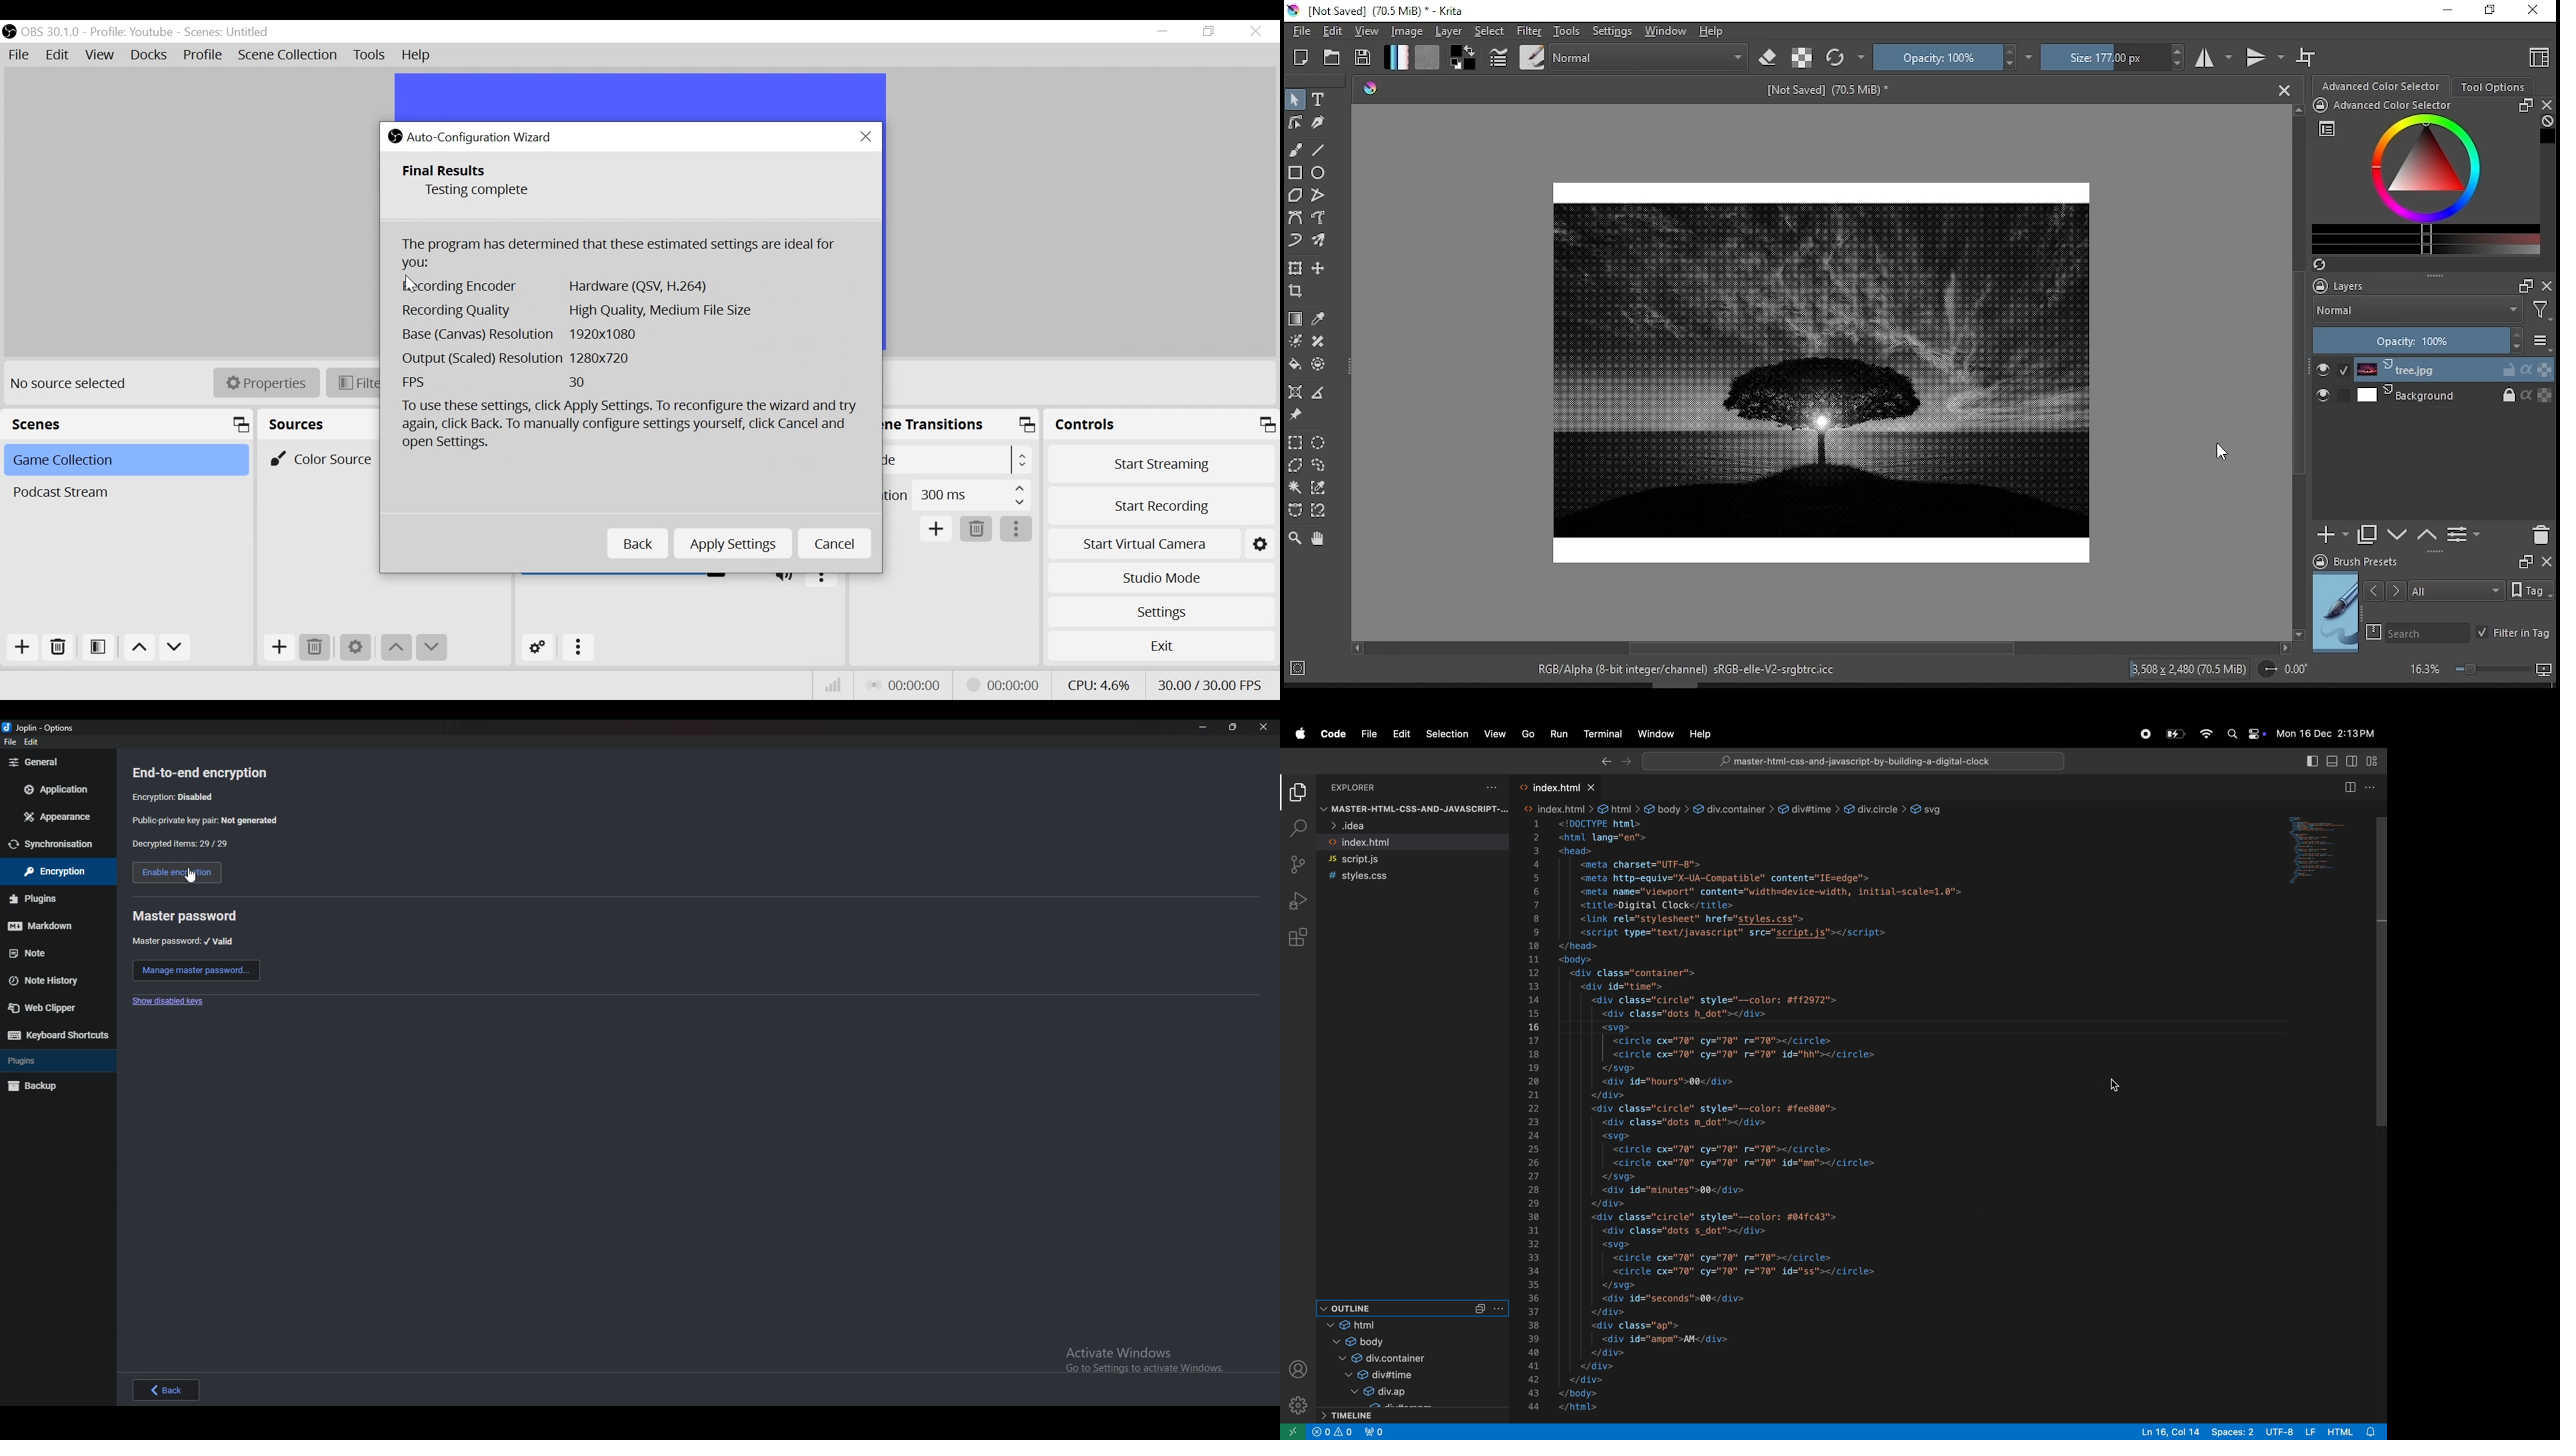 Image resolution: width=2576 pixels, height=1456 pixels. I want to click on , so click(1232, 729).